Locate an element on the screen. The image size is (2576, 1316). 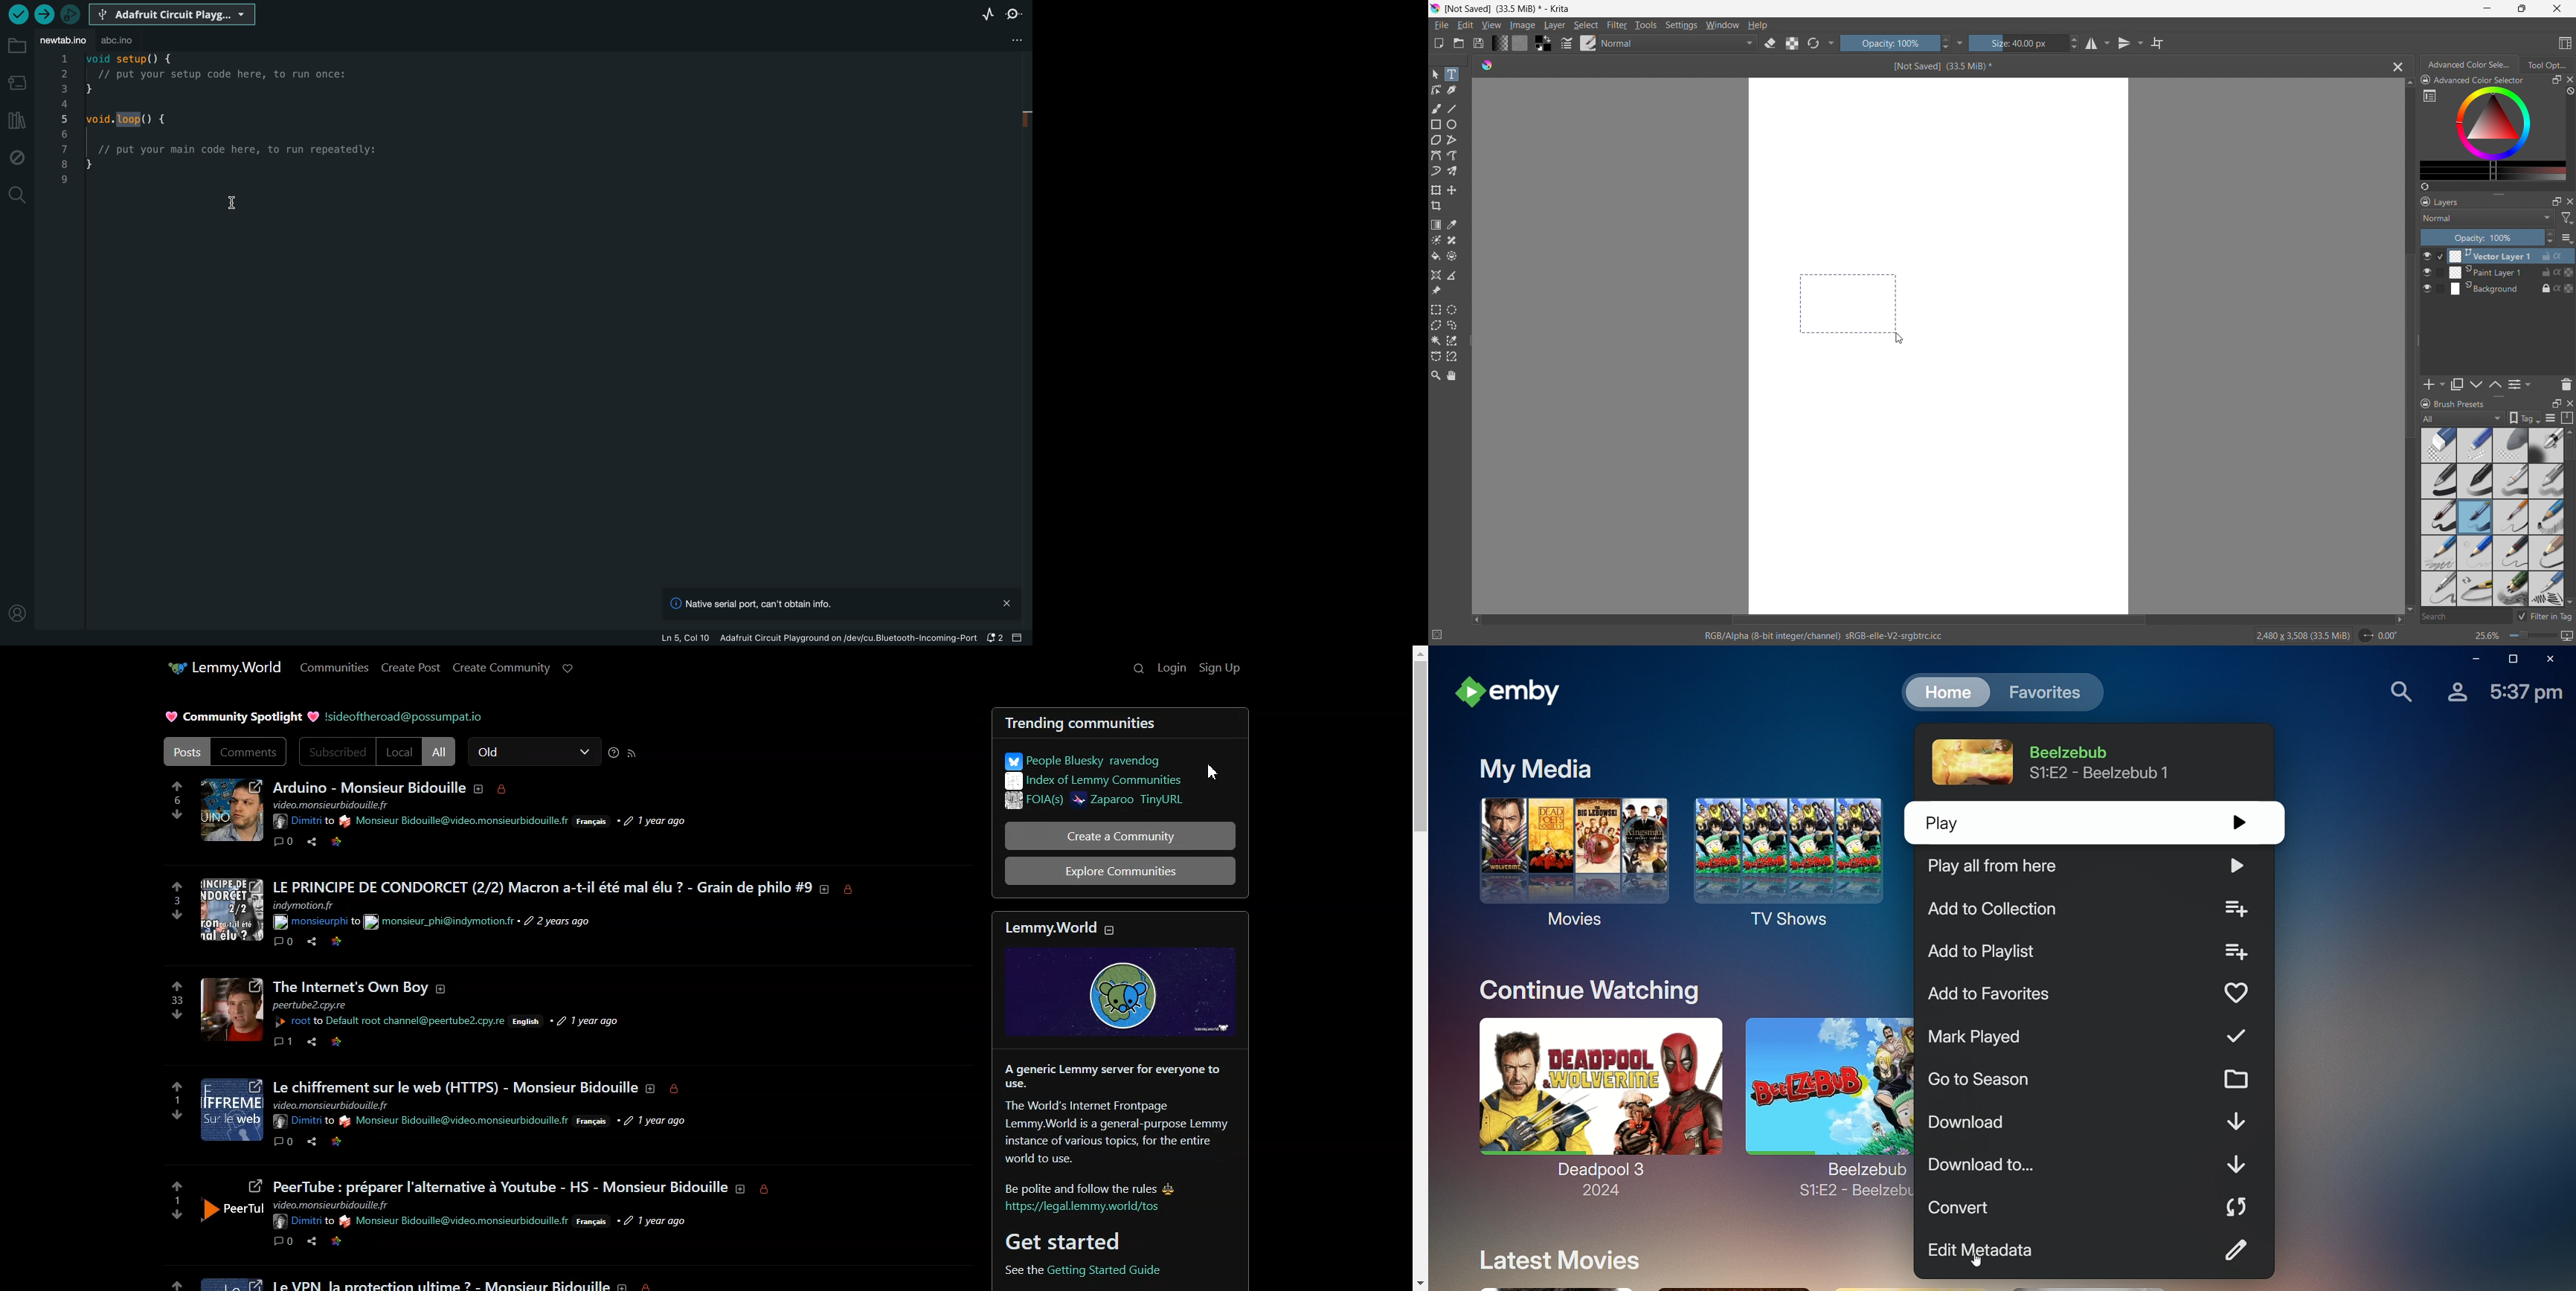
light blur is located at coordinates (2474, 445).